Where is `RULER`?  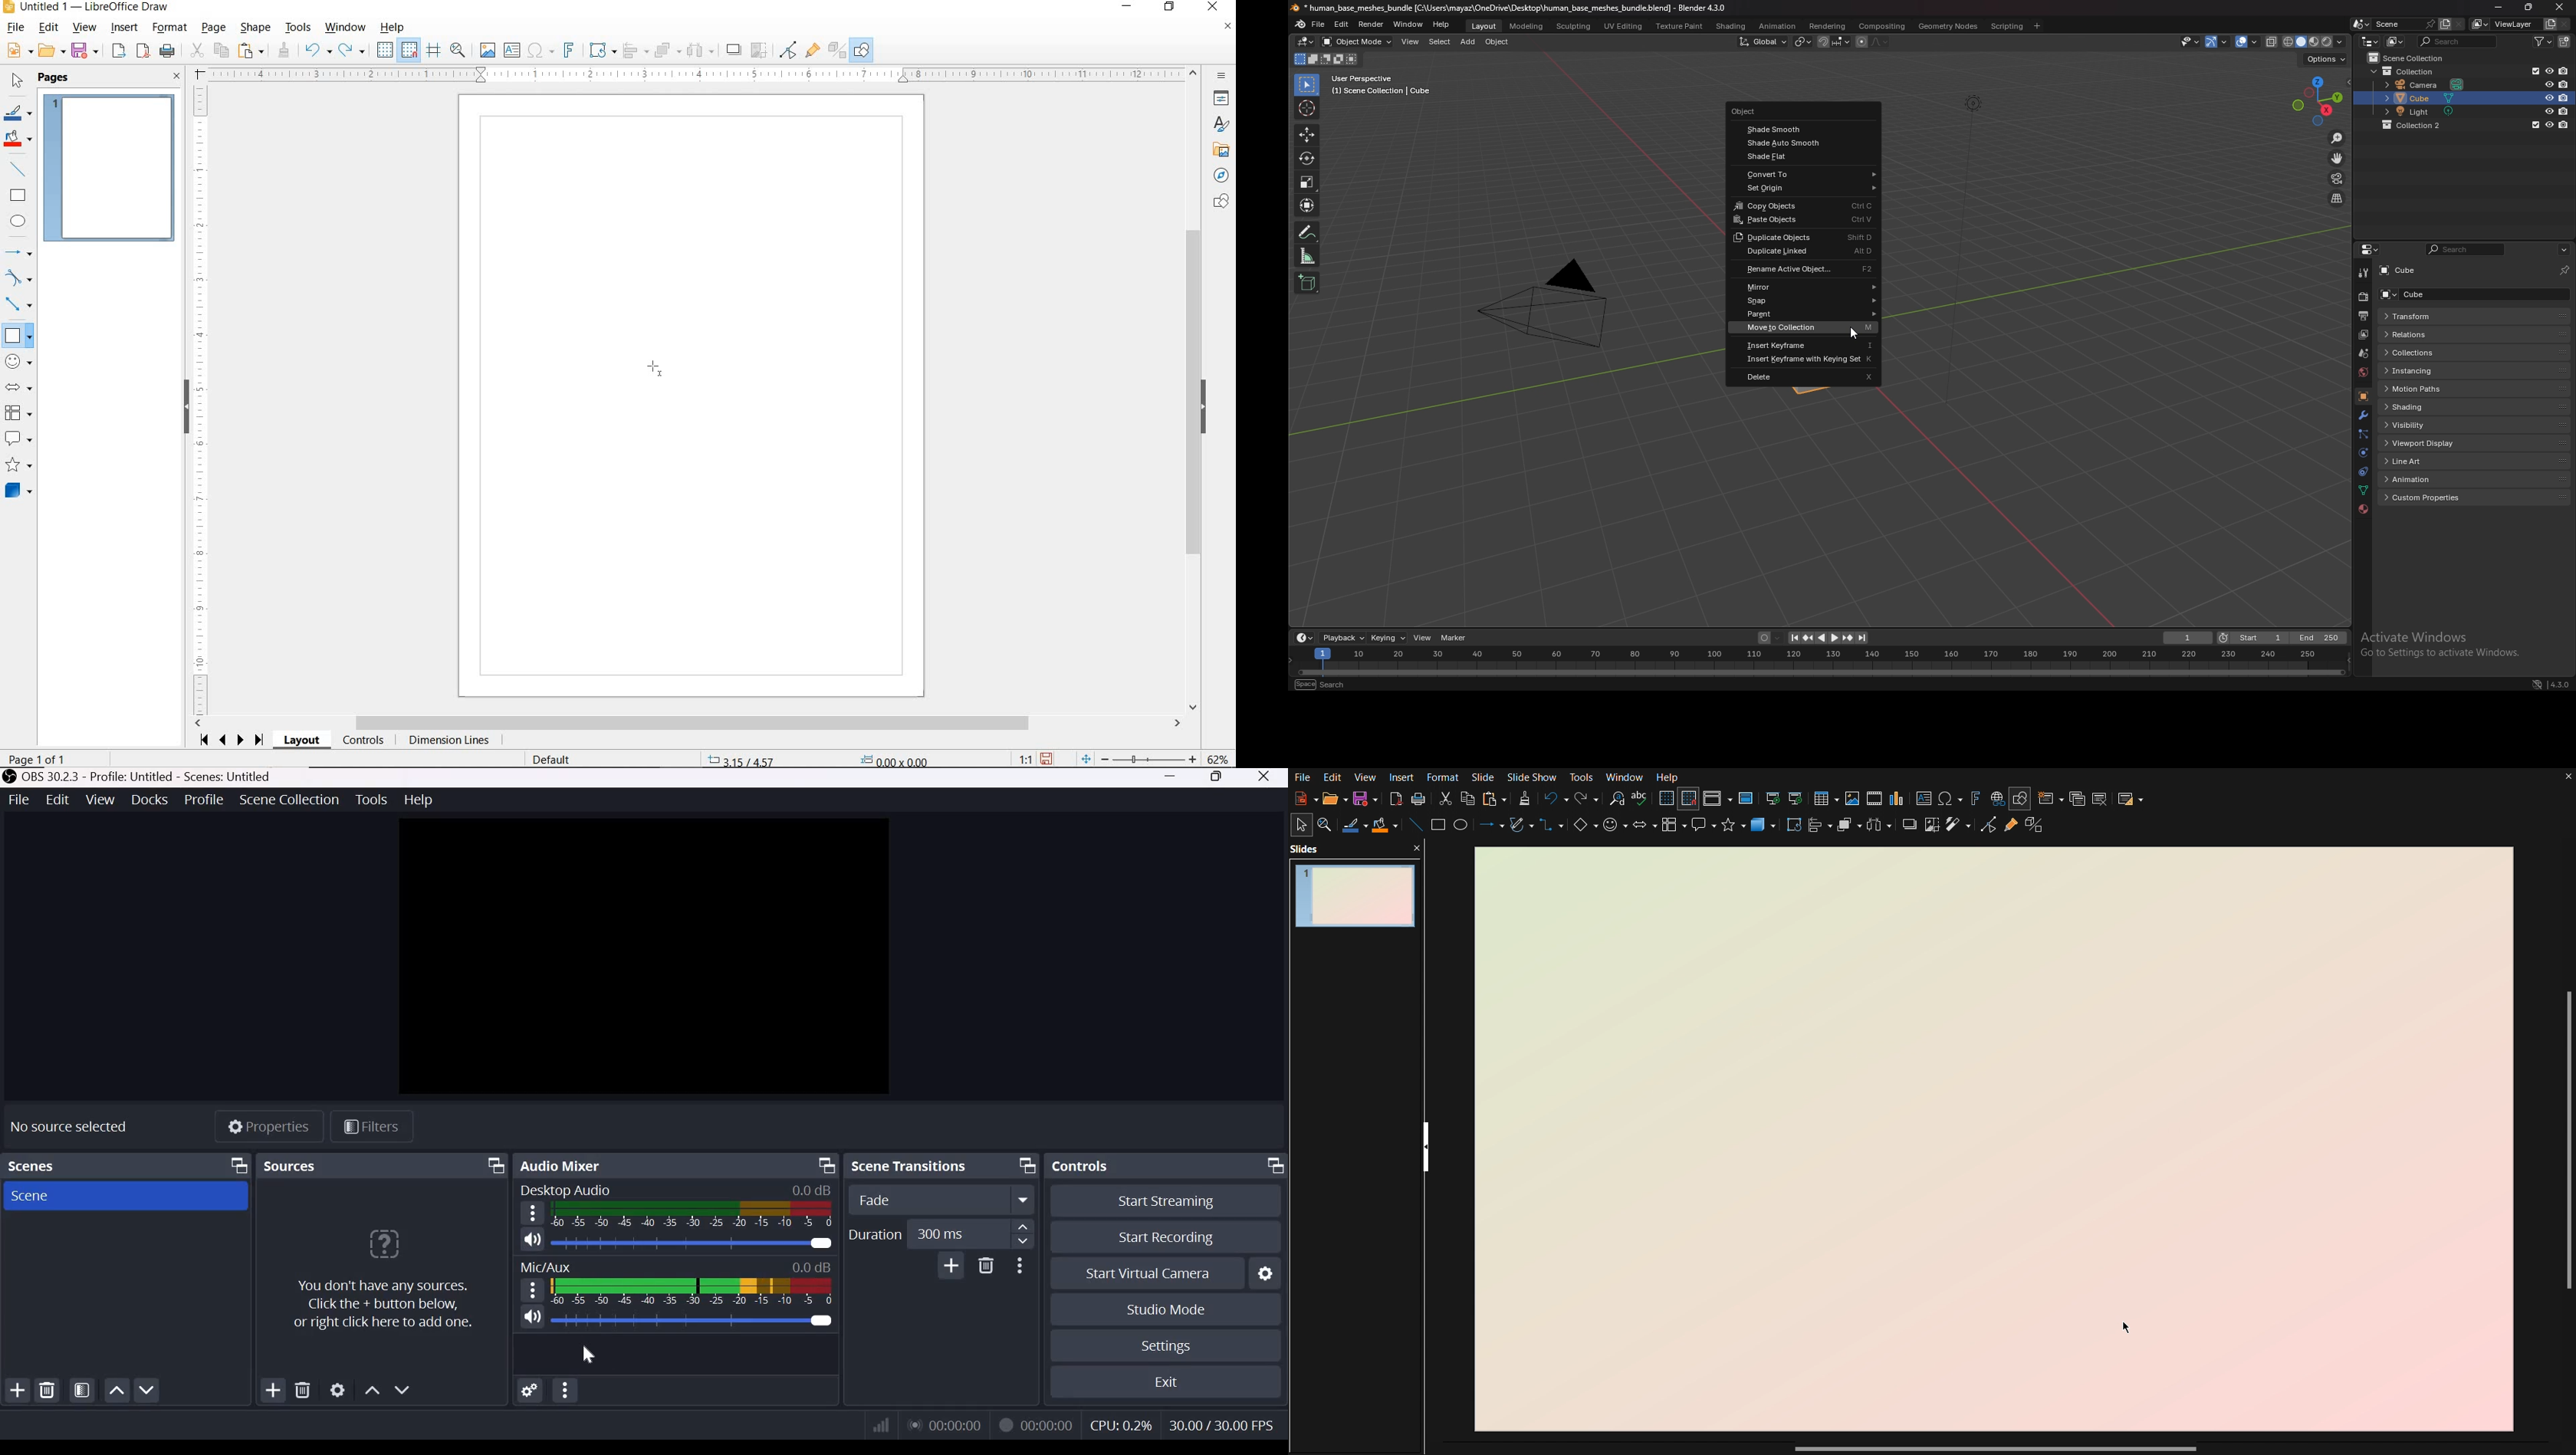
RULER is located at coordinates (696, 74).